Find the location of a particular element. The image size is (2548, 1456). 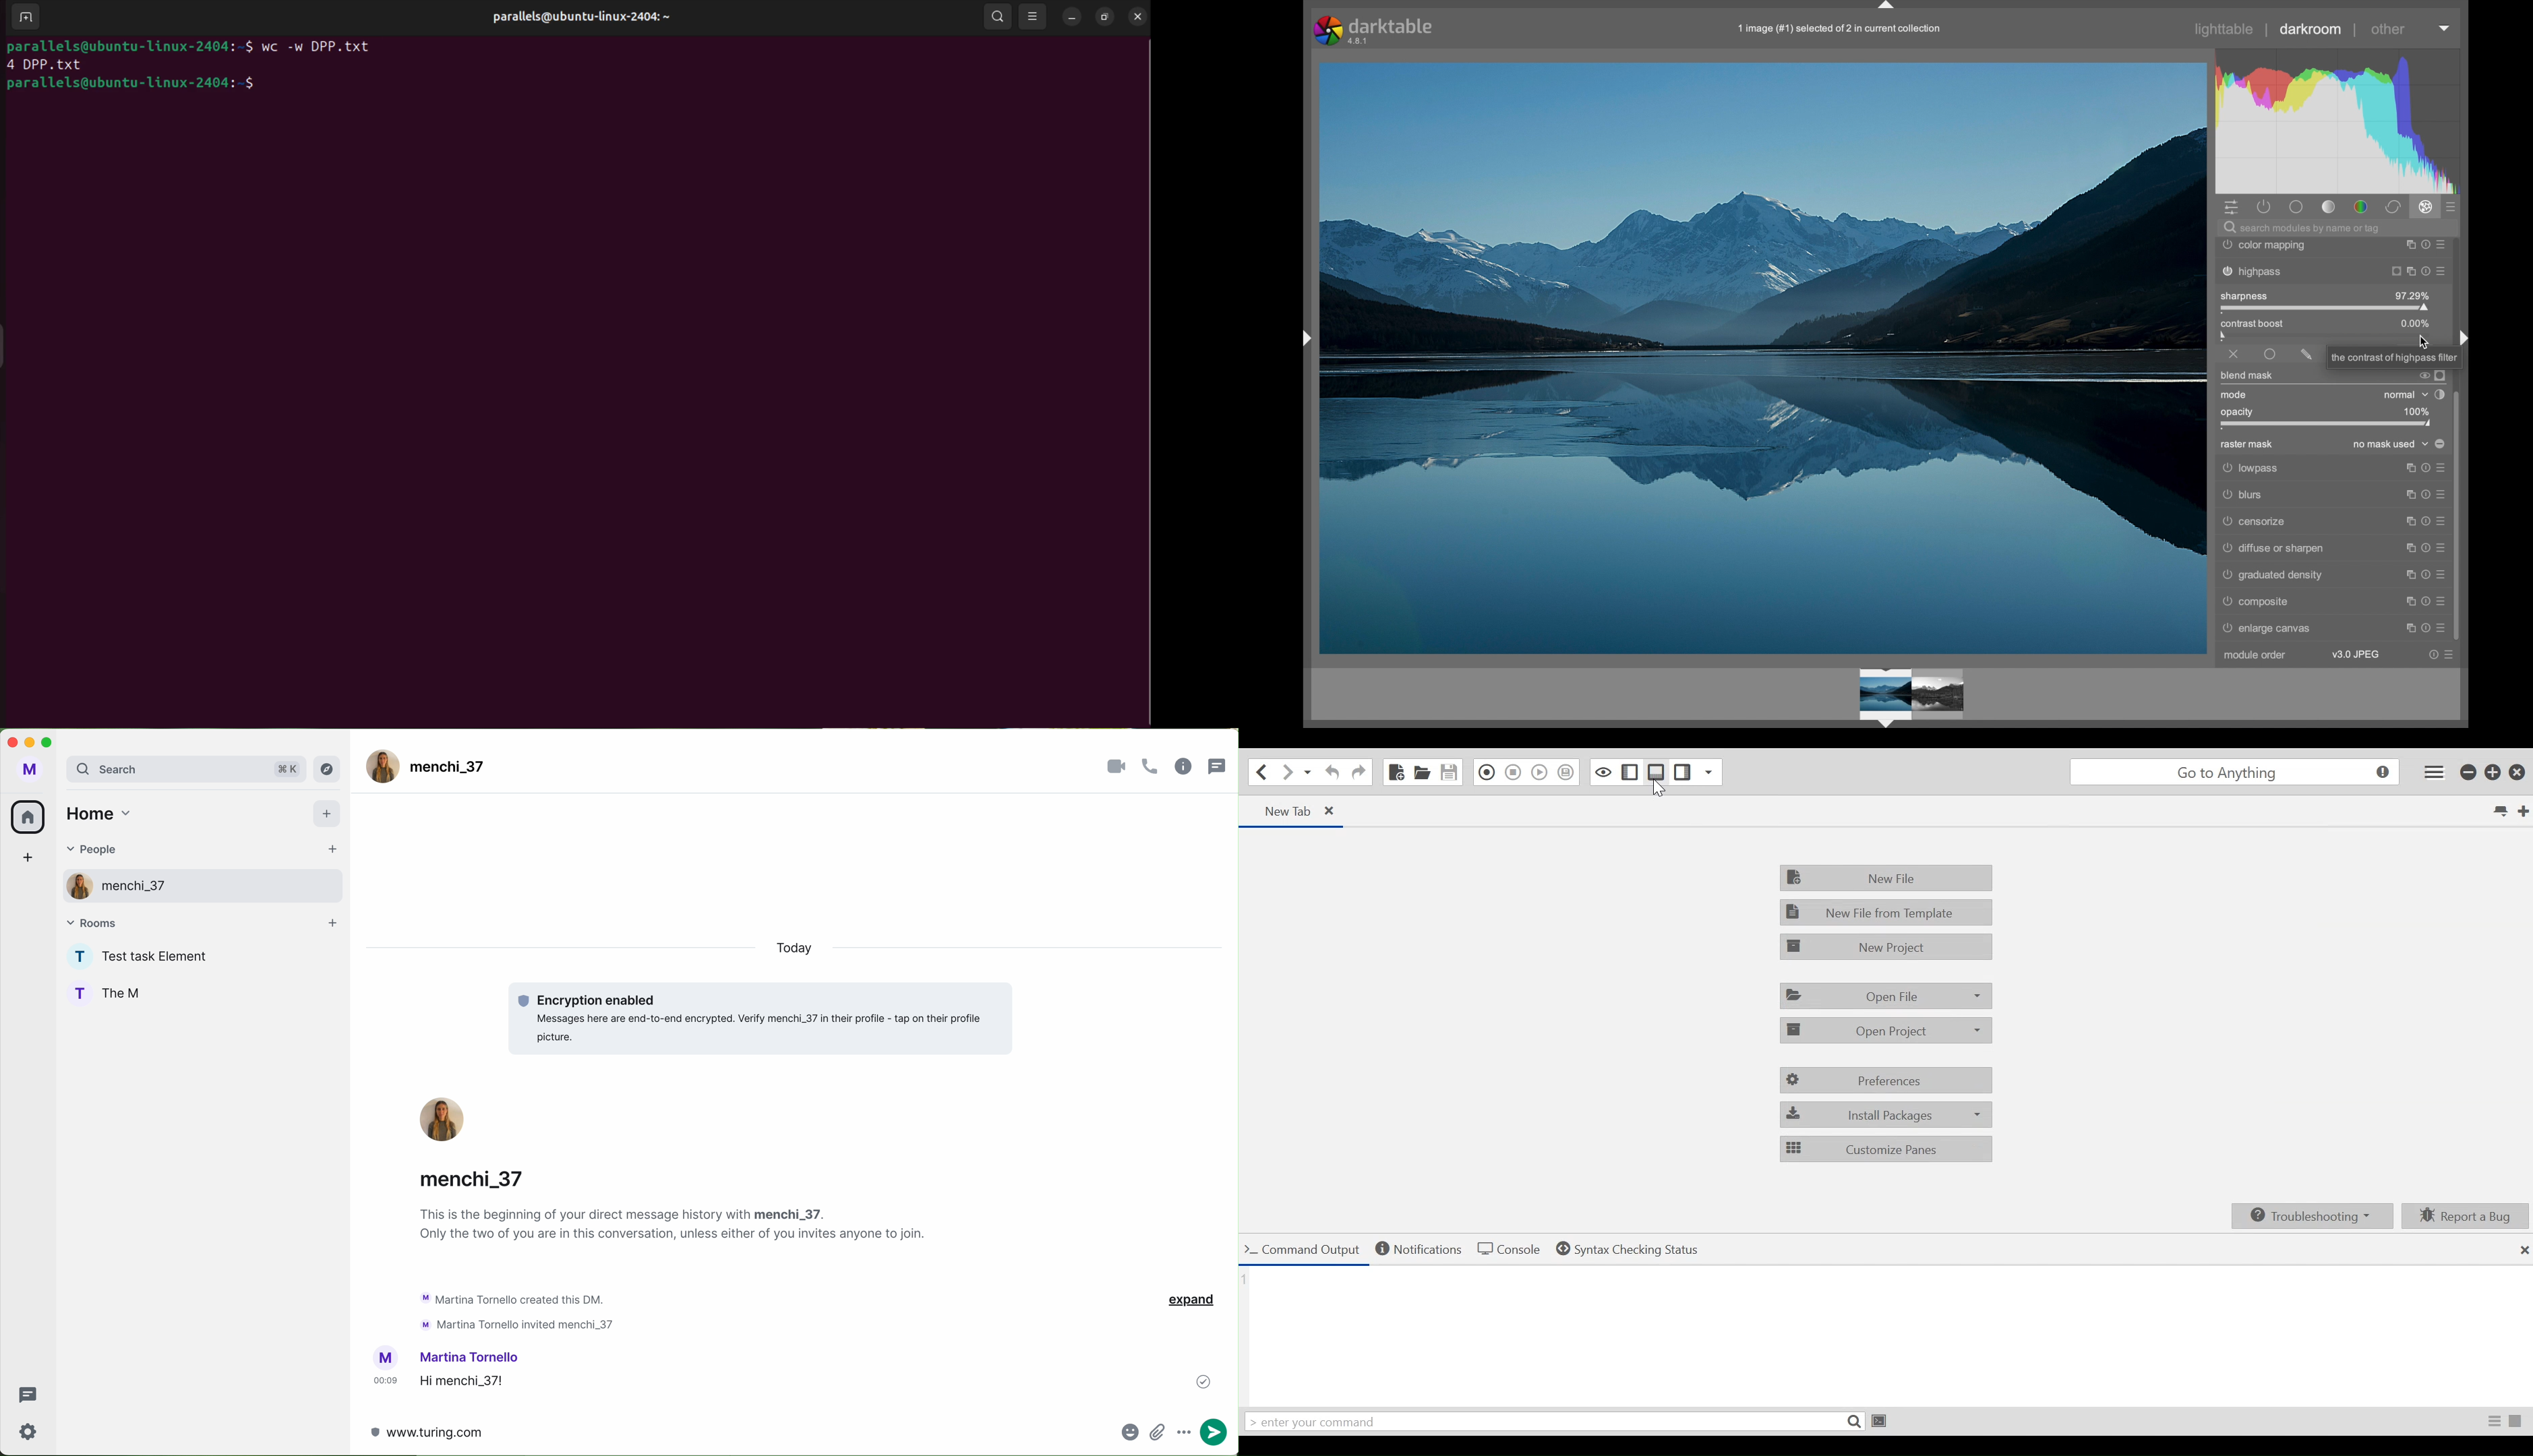

username is located at coordinates (478, 1176).